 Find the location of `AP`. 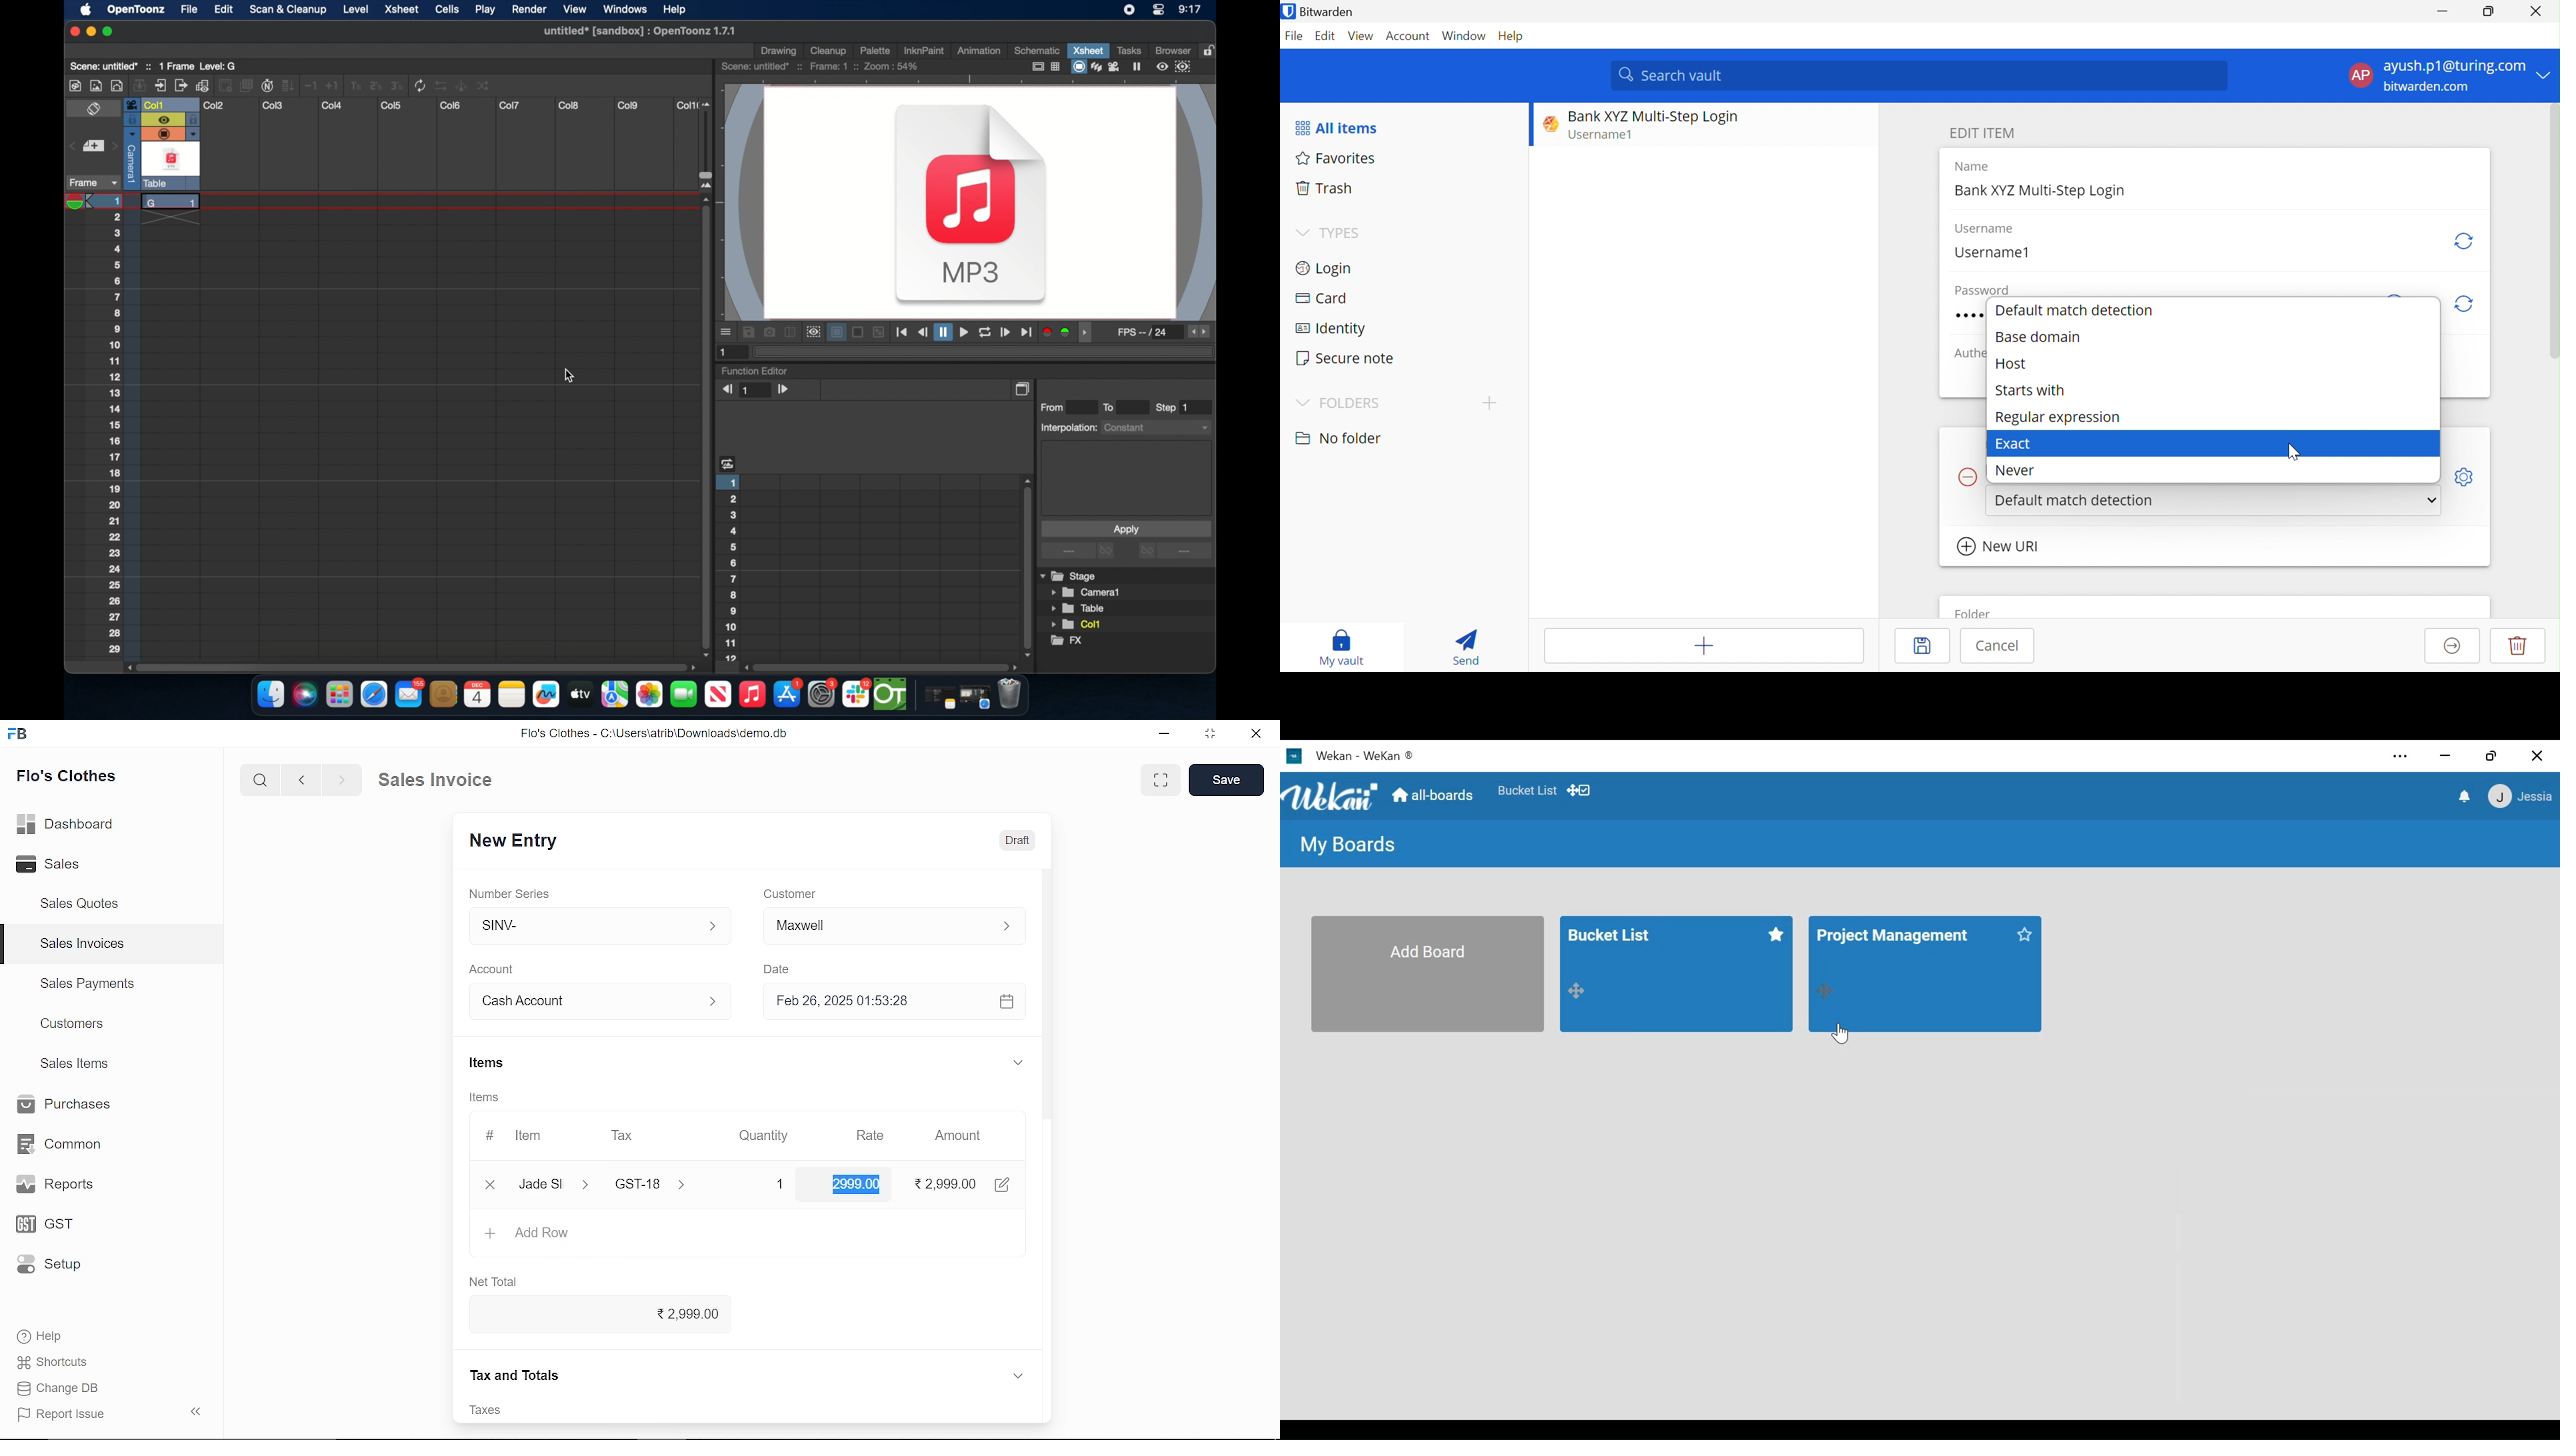

AP is located at coordinates (2364, 75).